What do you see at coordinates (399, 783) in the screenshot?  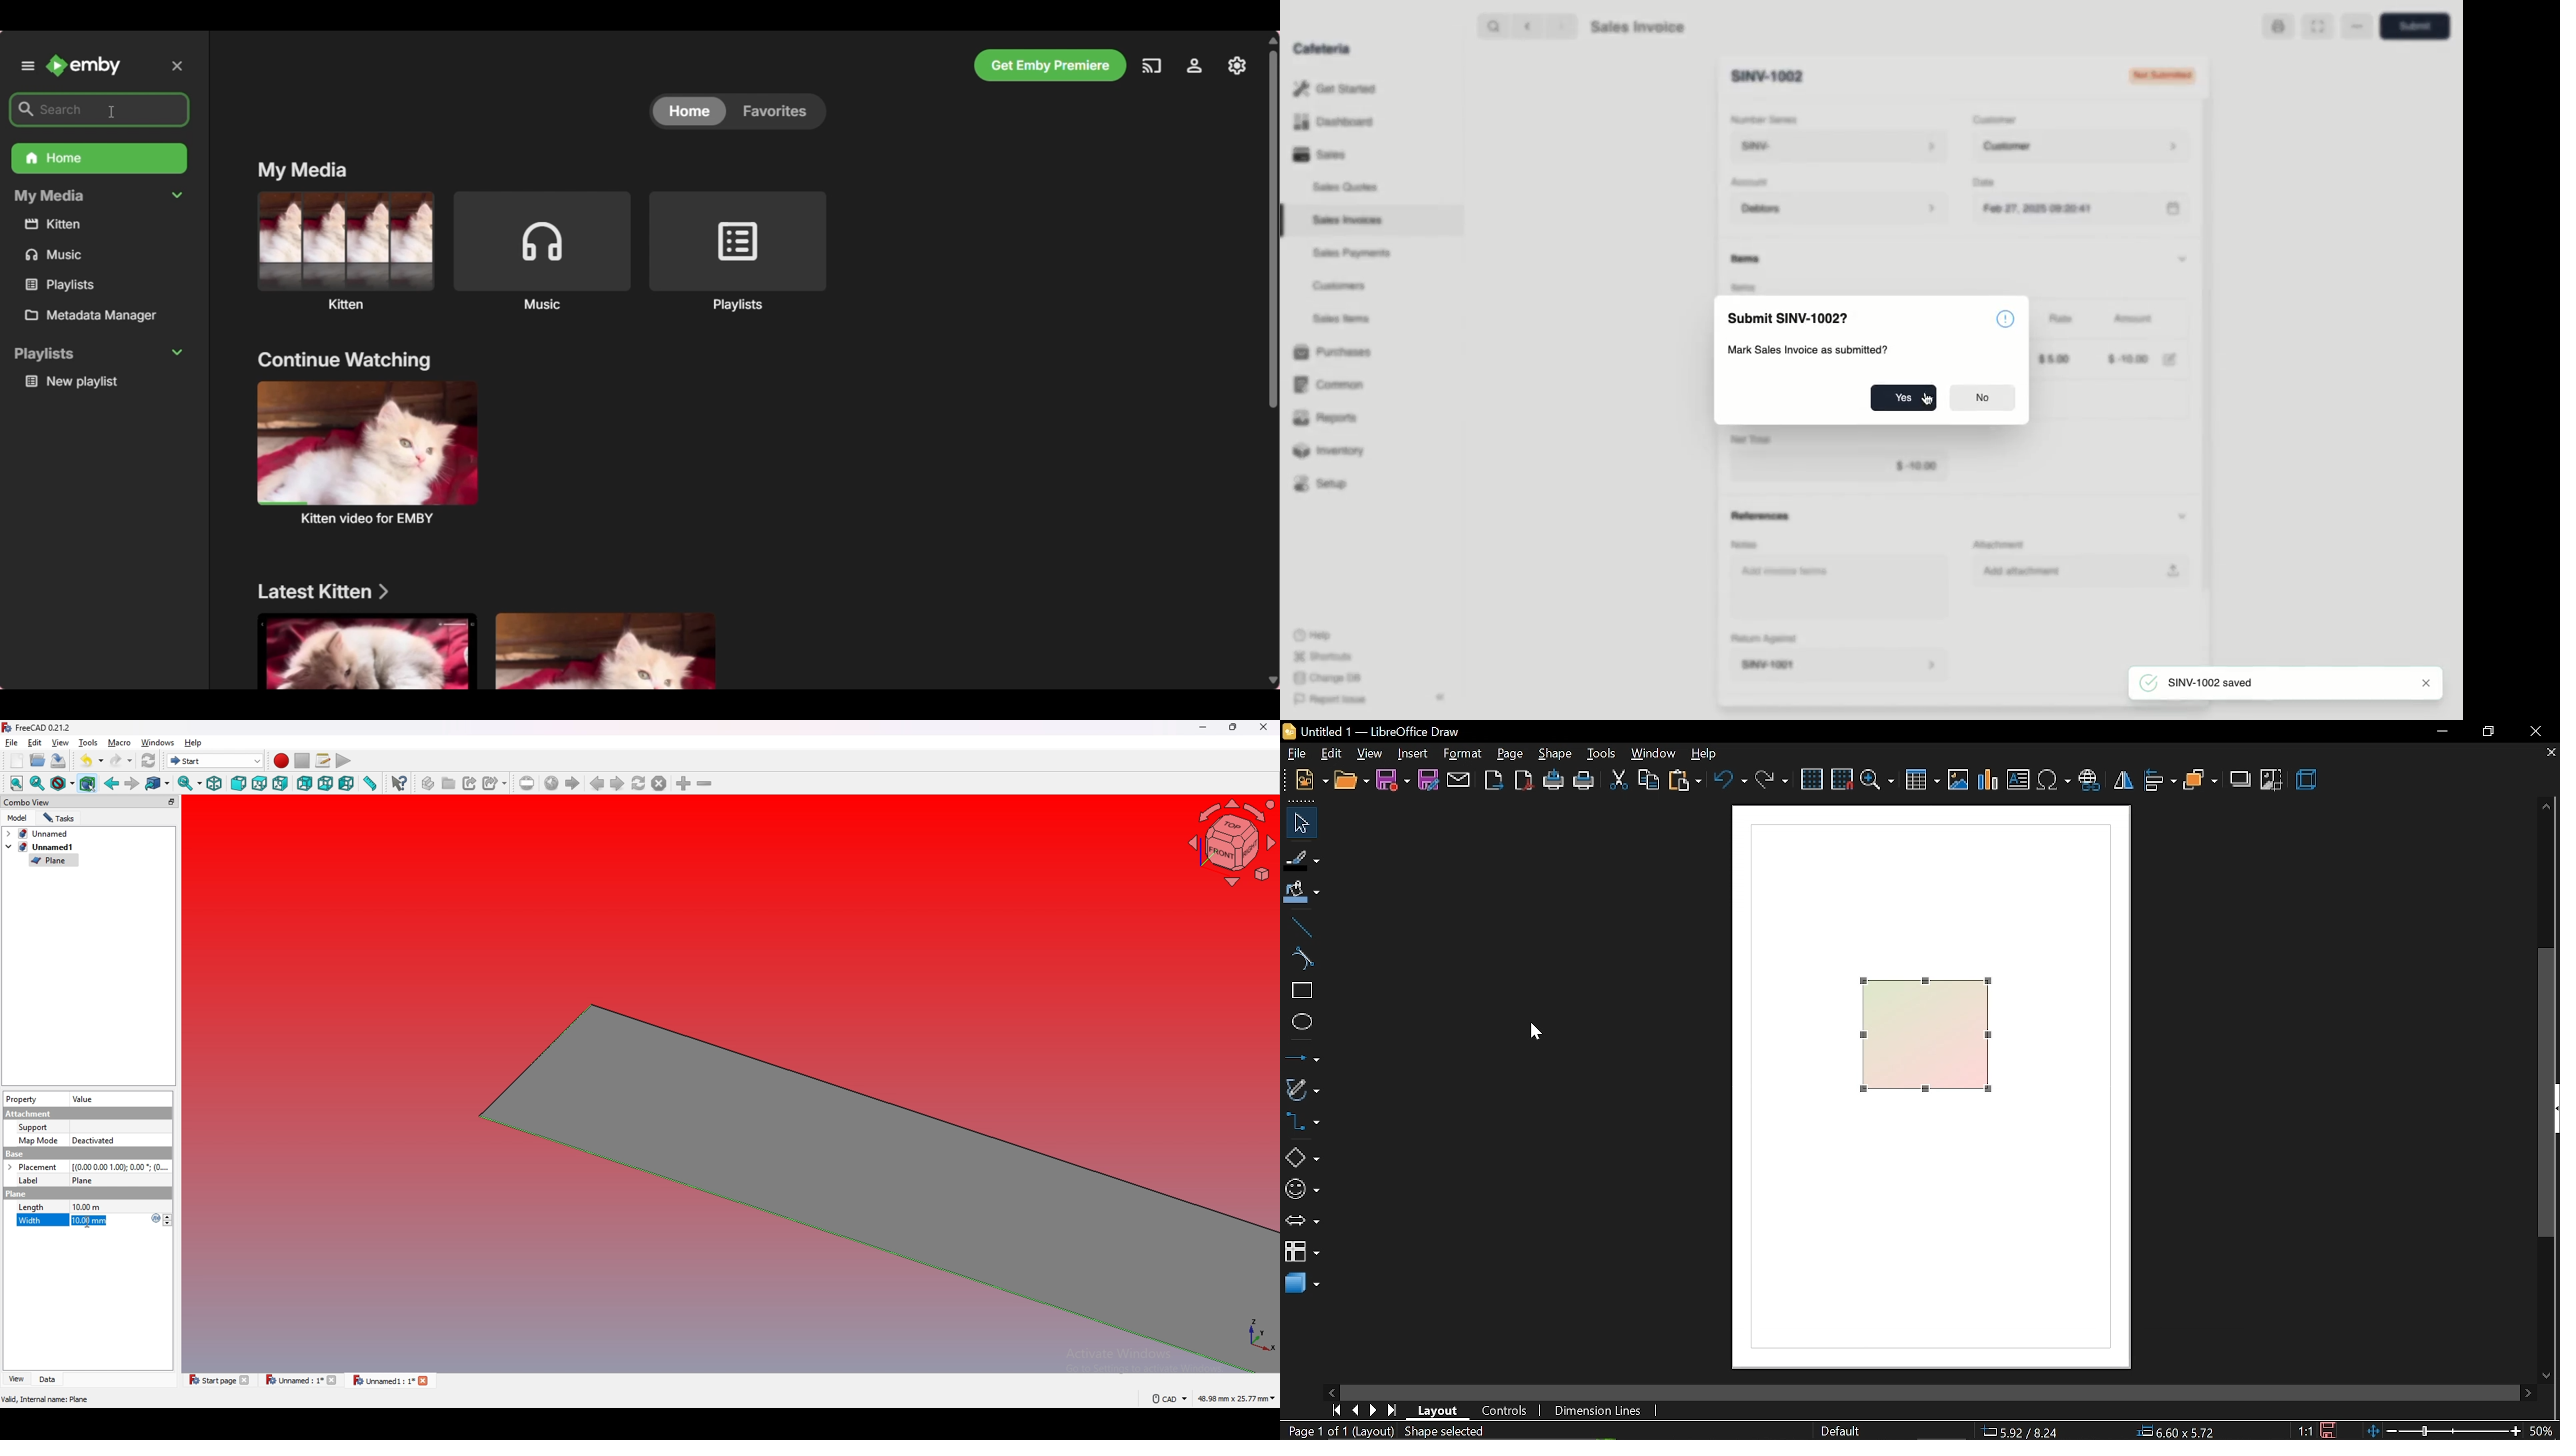 I see `whats this` at bounding box center [399, 783].